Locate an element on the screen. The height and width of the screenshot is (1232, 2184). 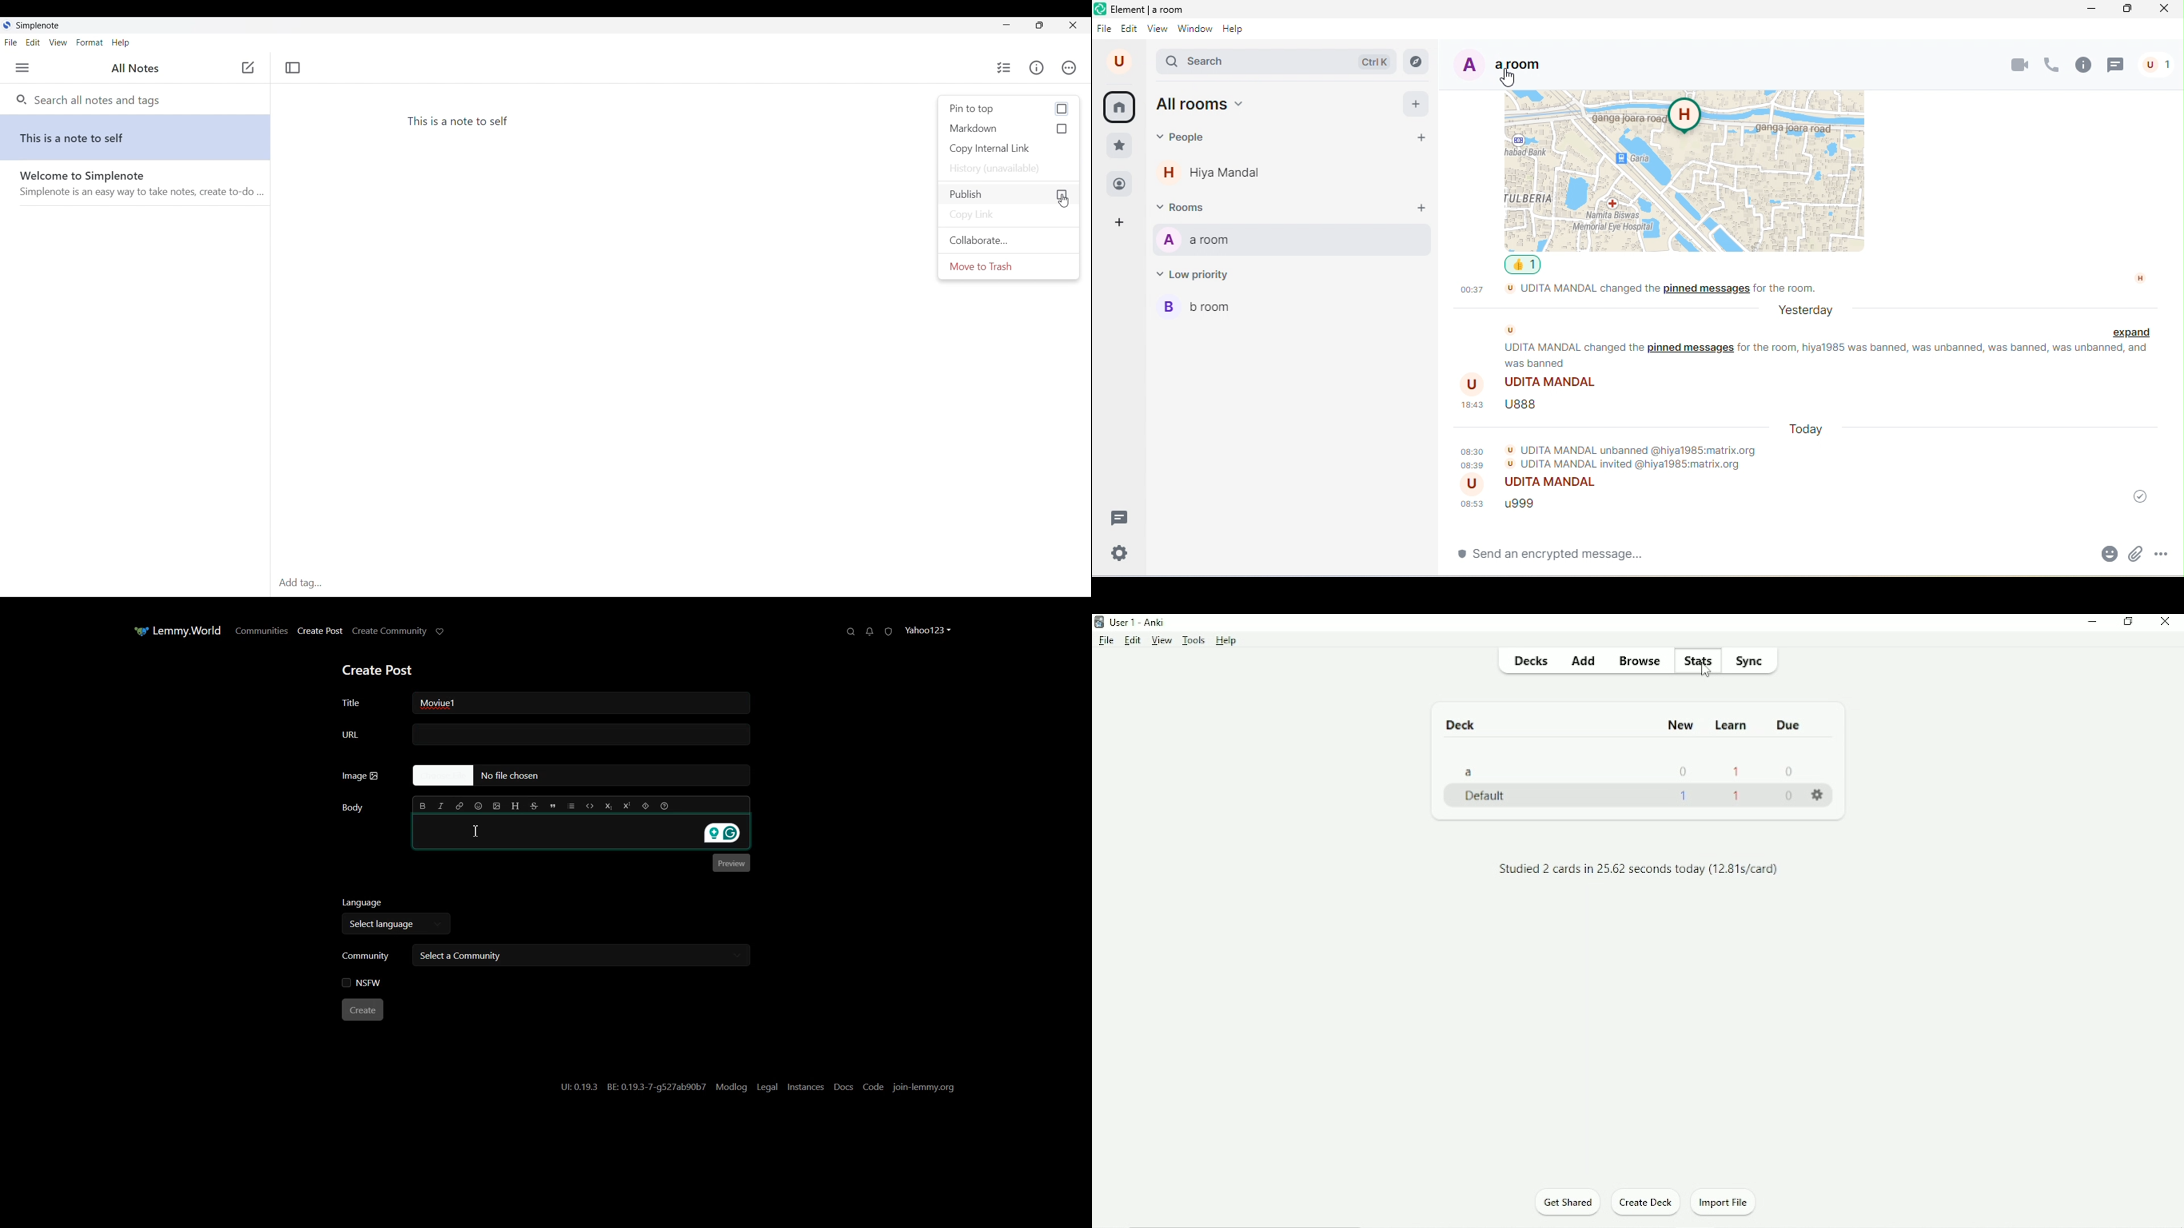
Header is located at coordinates (515, 806).